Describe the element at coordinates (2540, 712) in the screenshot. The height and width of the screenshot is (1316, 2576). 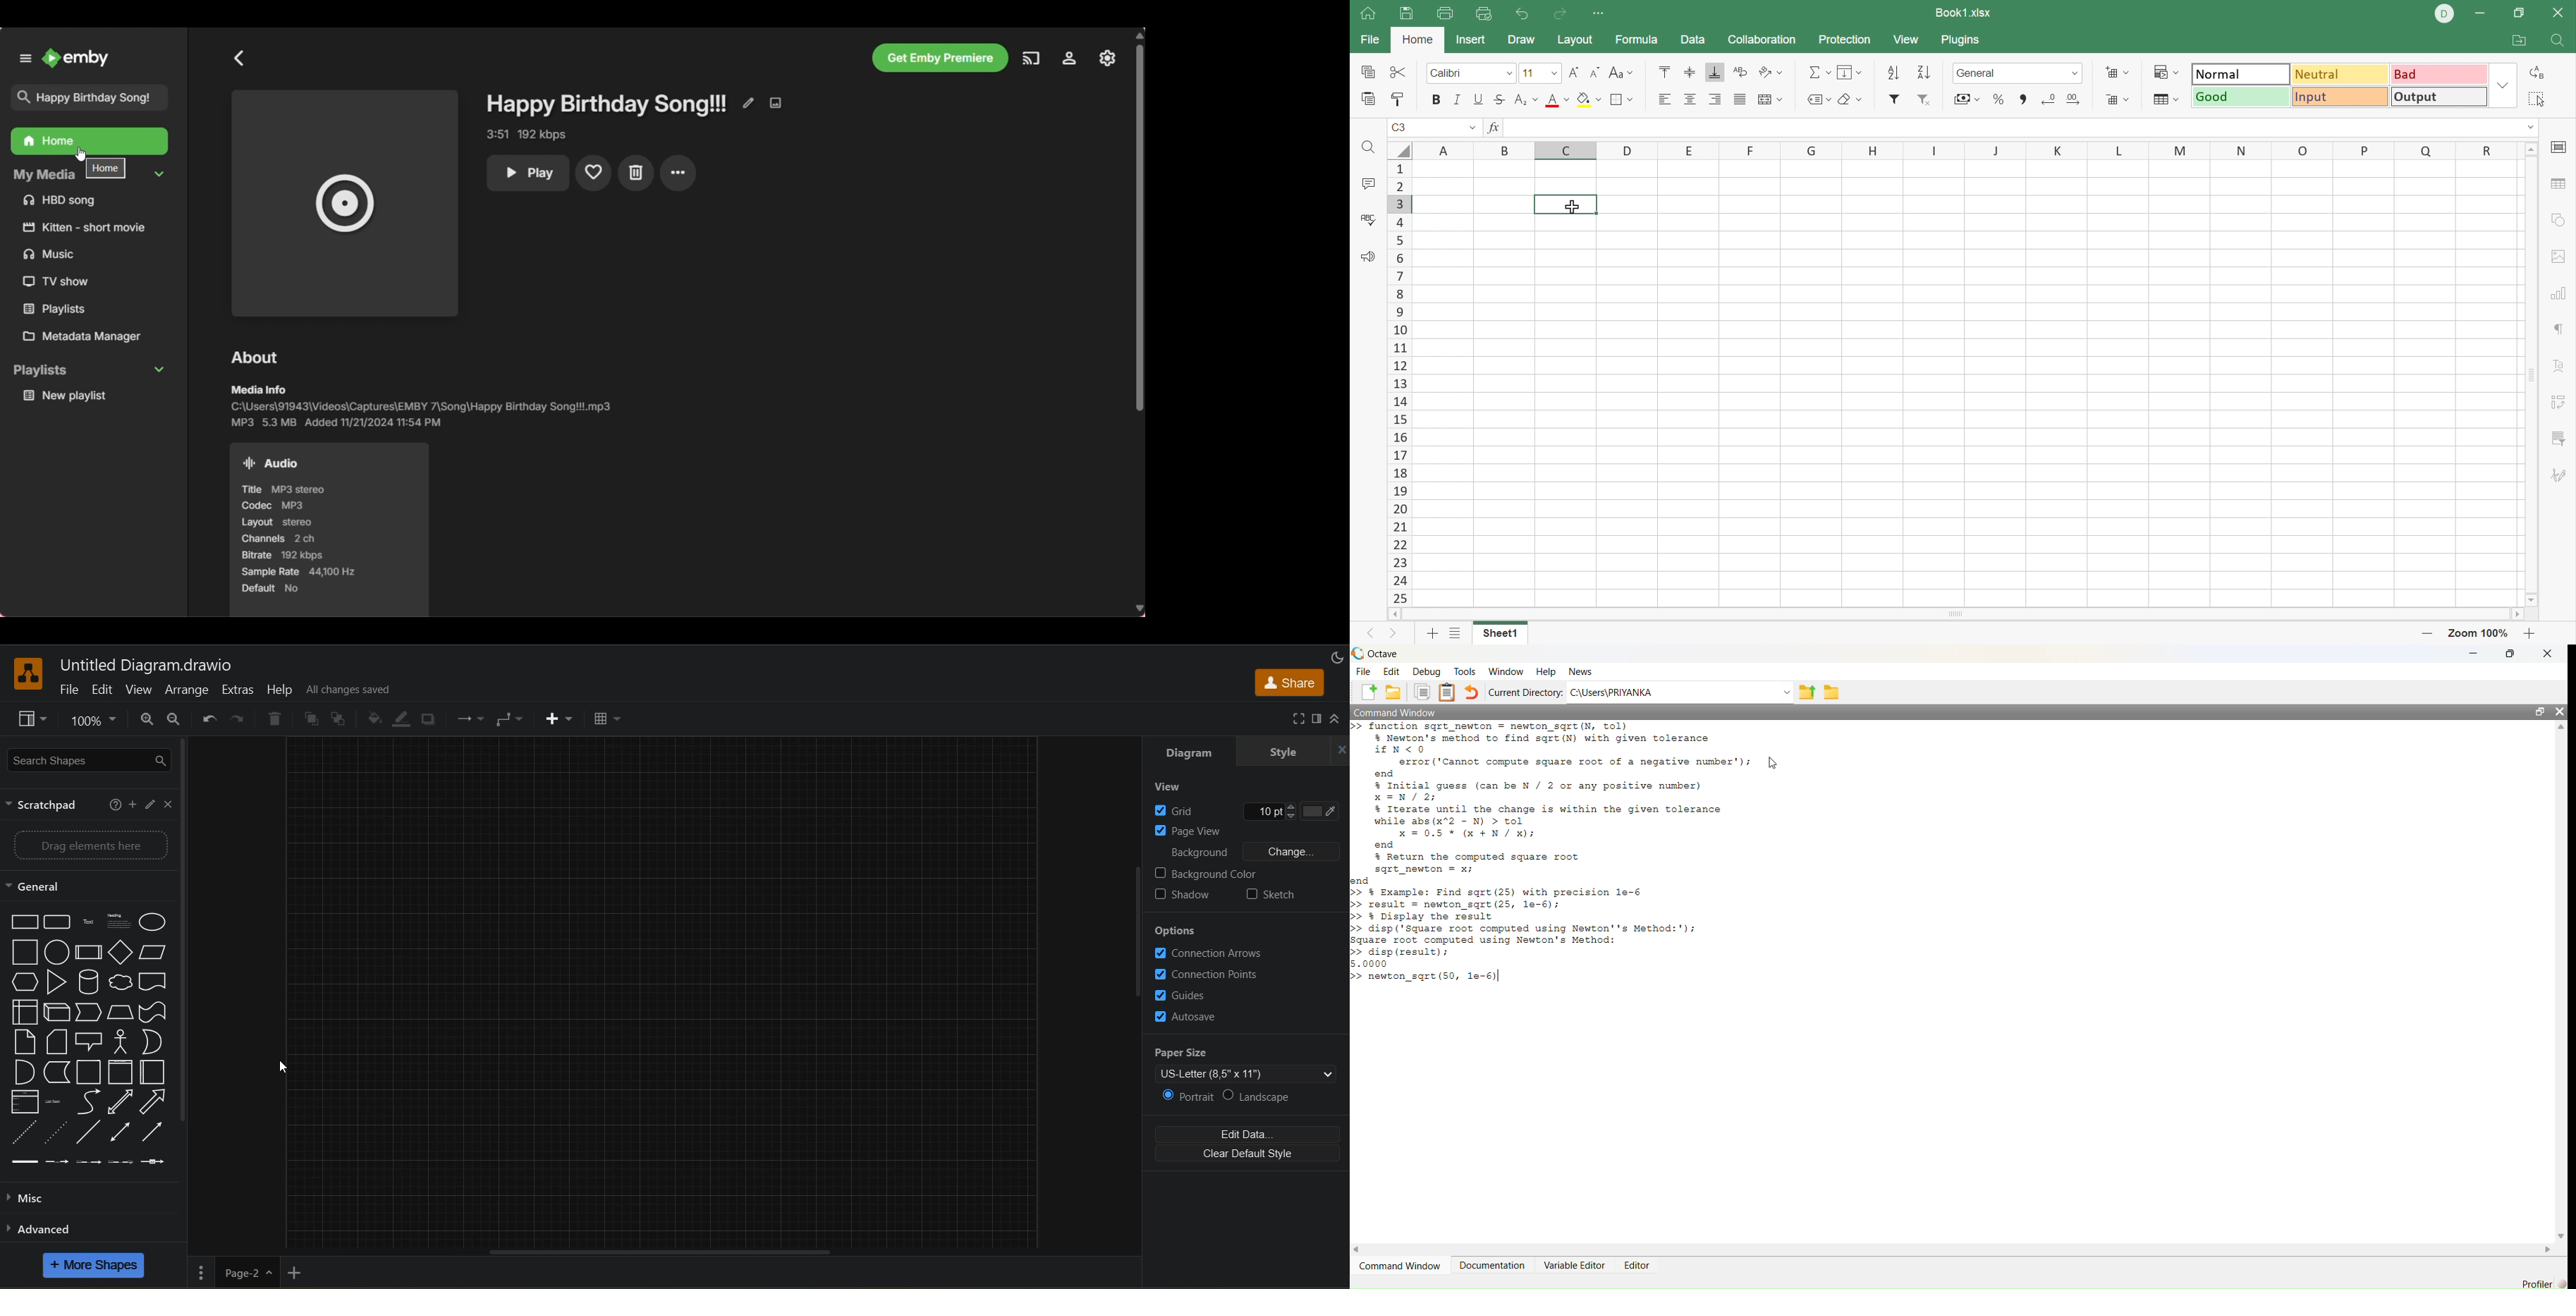
I see `Maximize/Restore` at that location.